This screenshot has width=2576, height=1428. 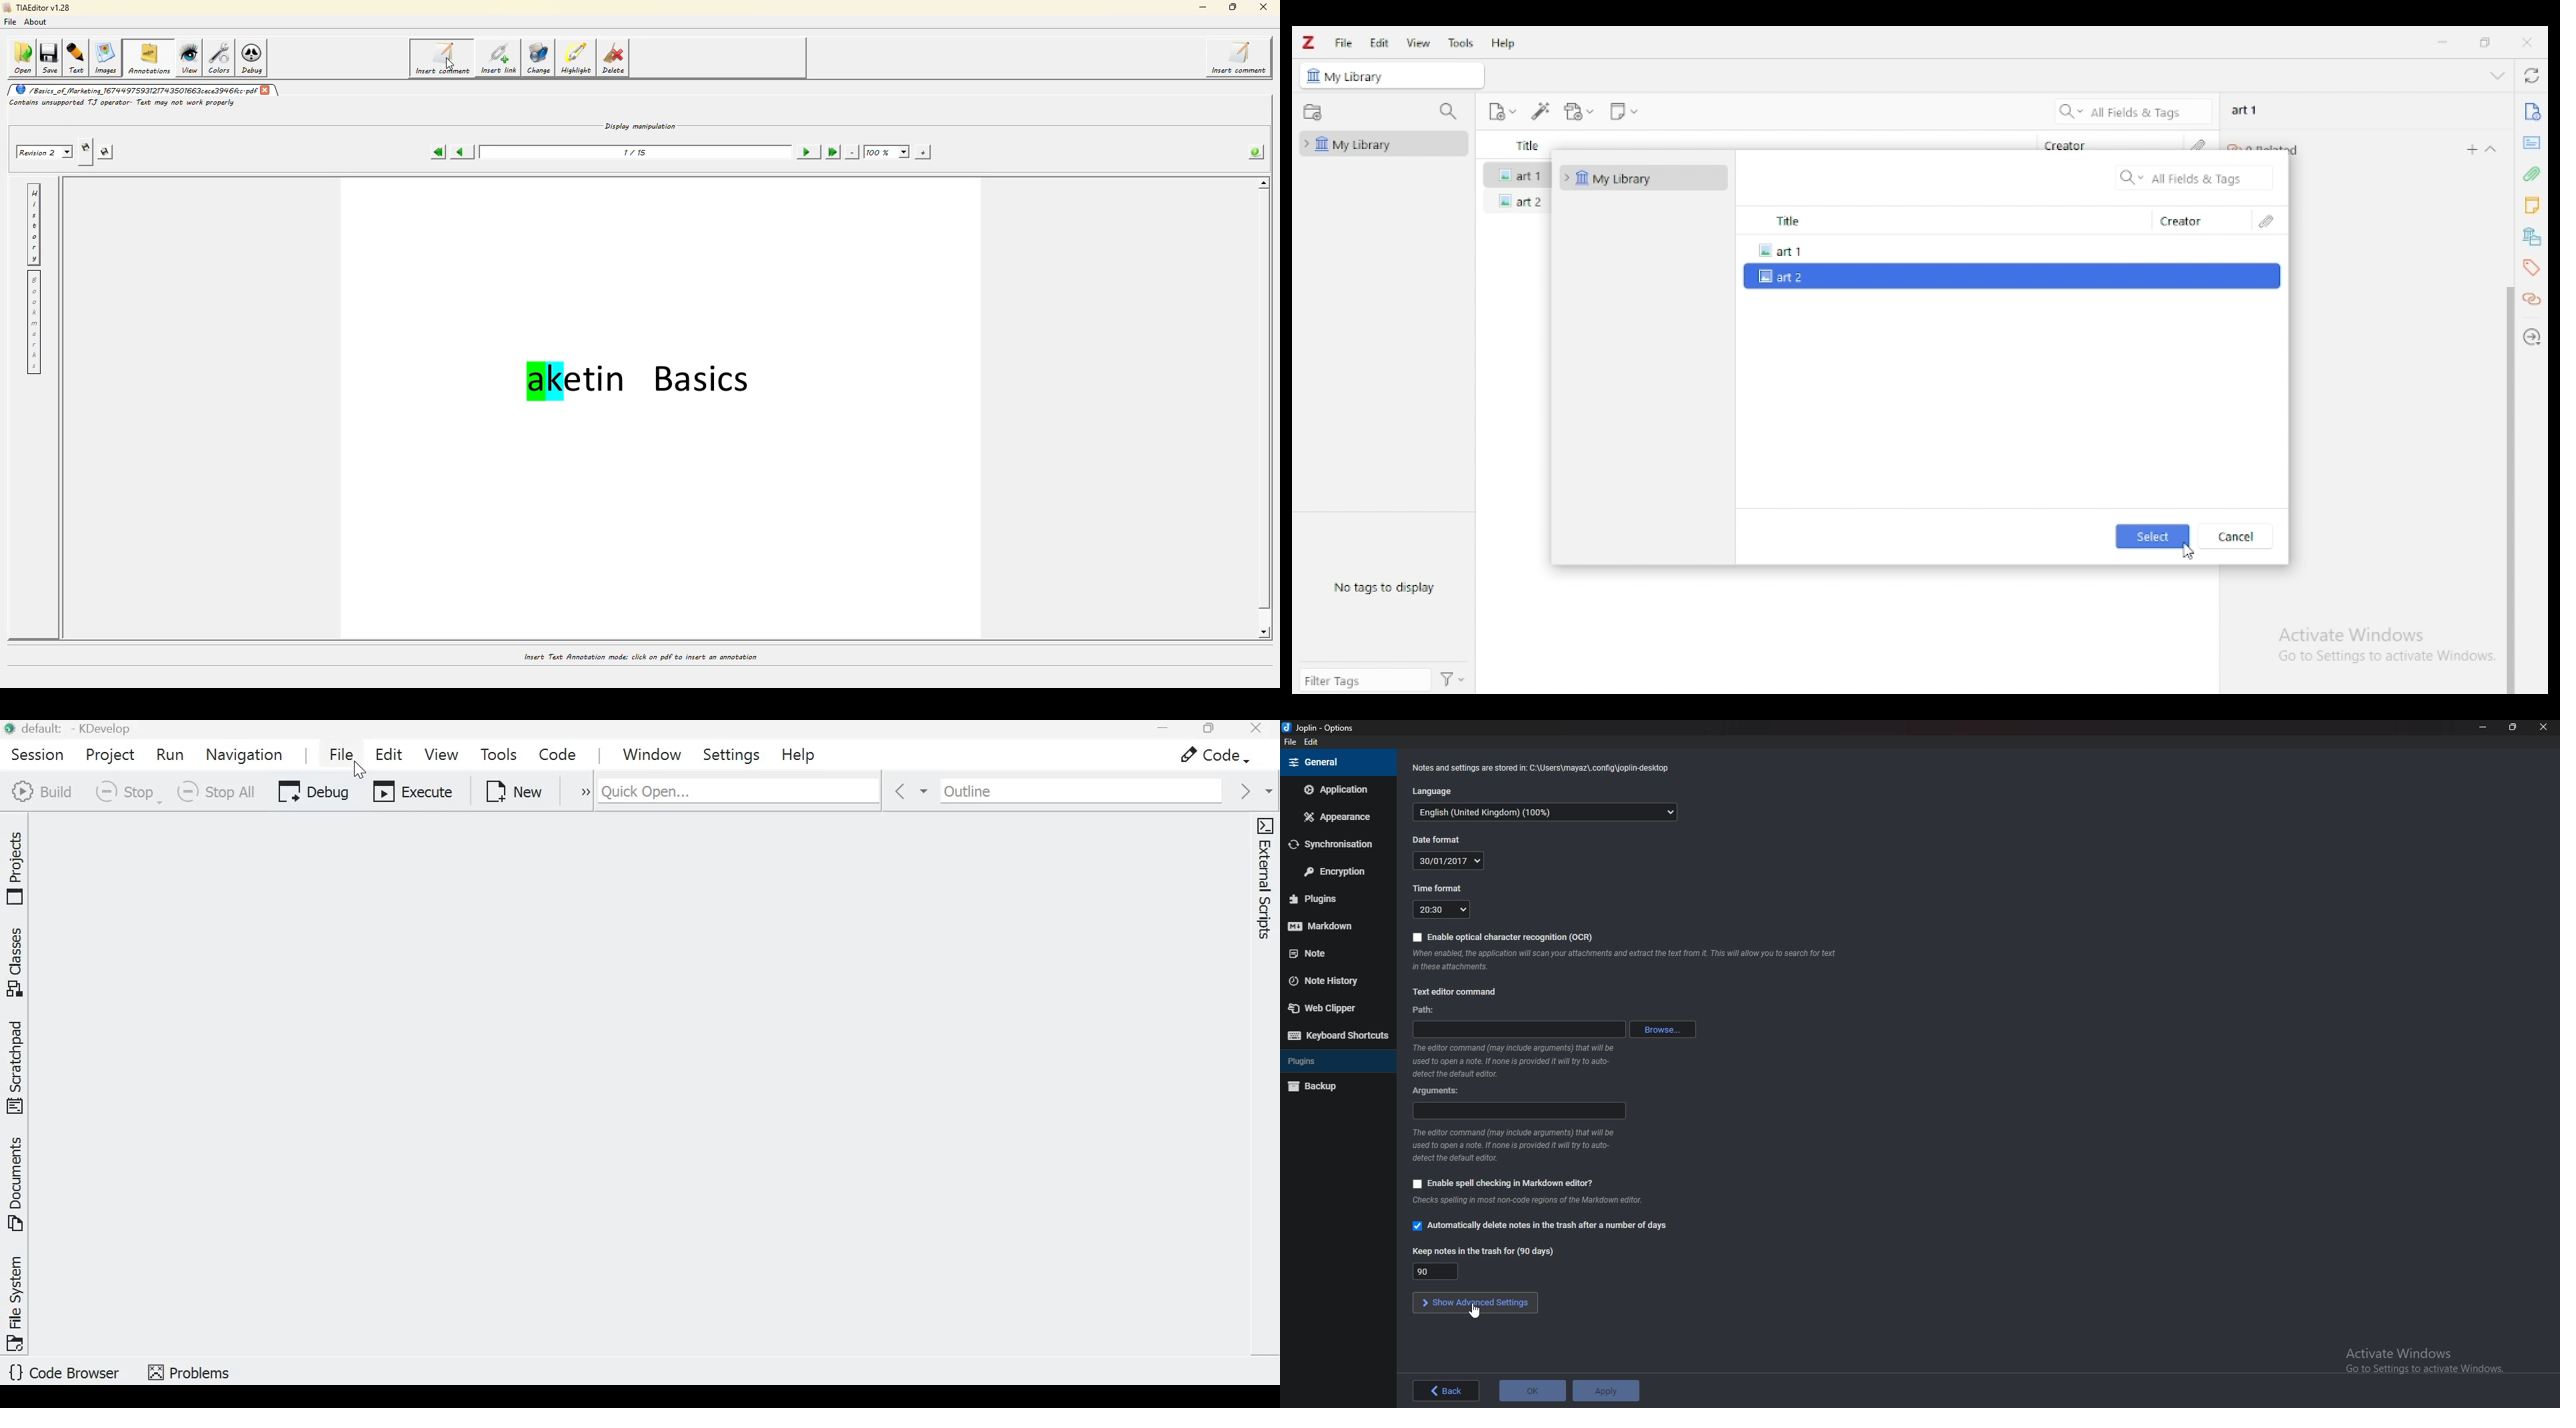 I want to click on Web clipper, so click(x=1335, y=1007).